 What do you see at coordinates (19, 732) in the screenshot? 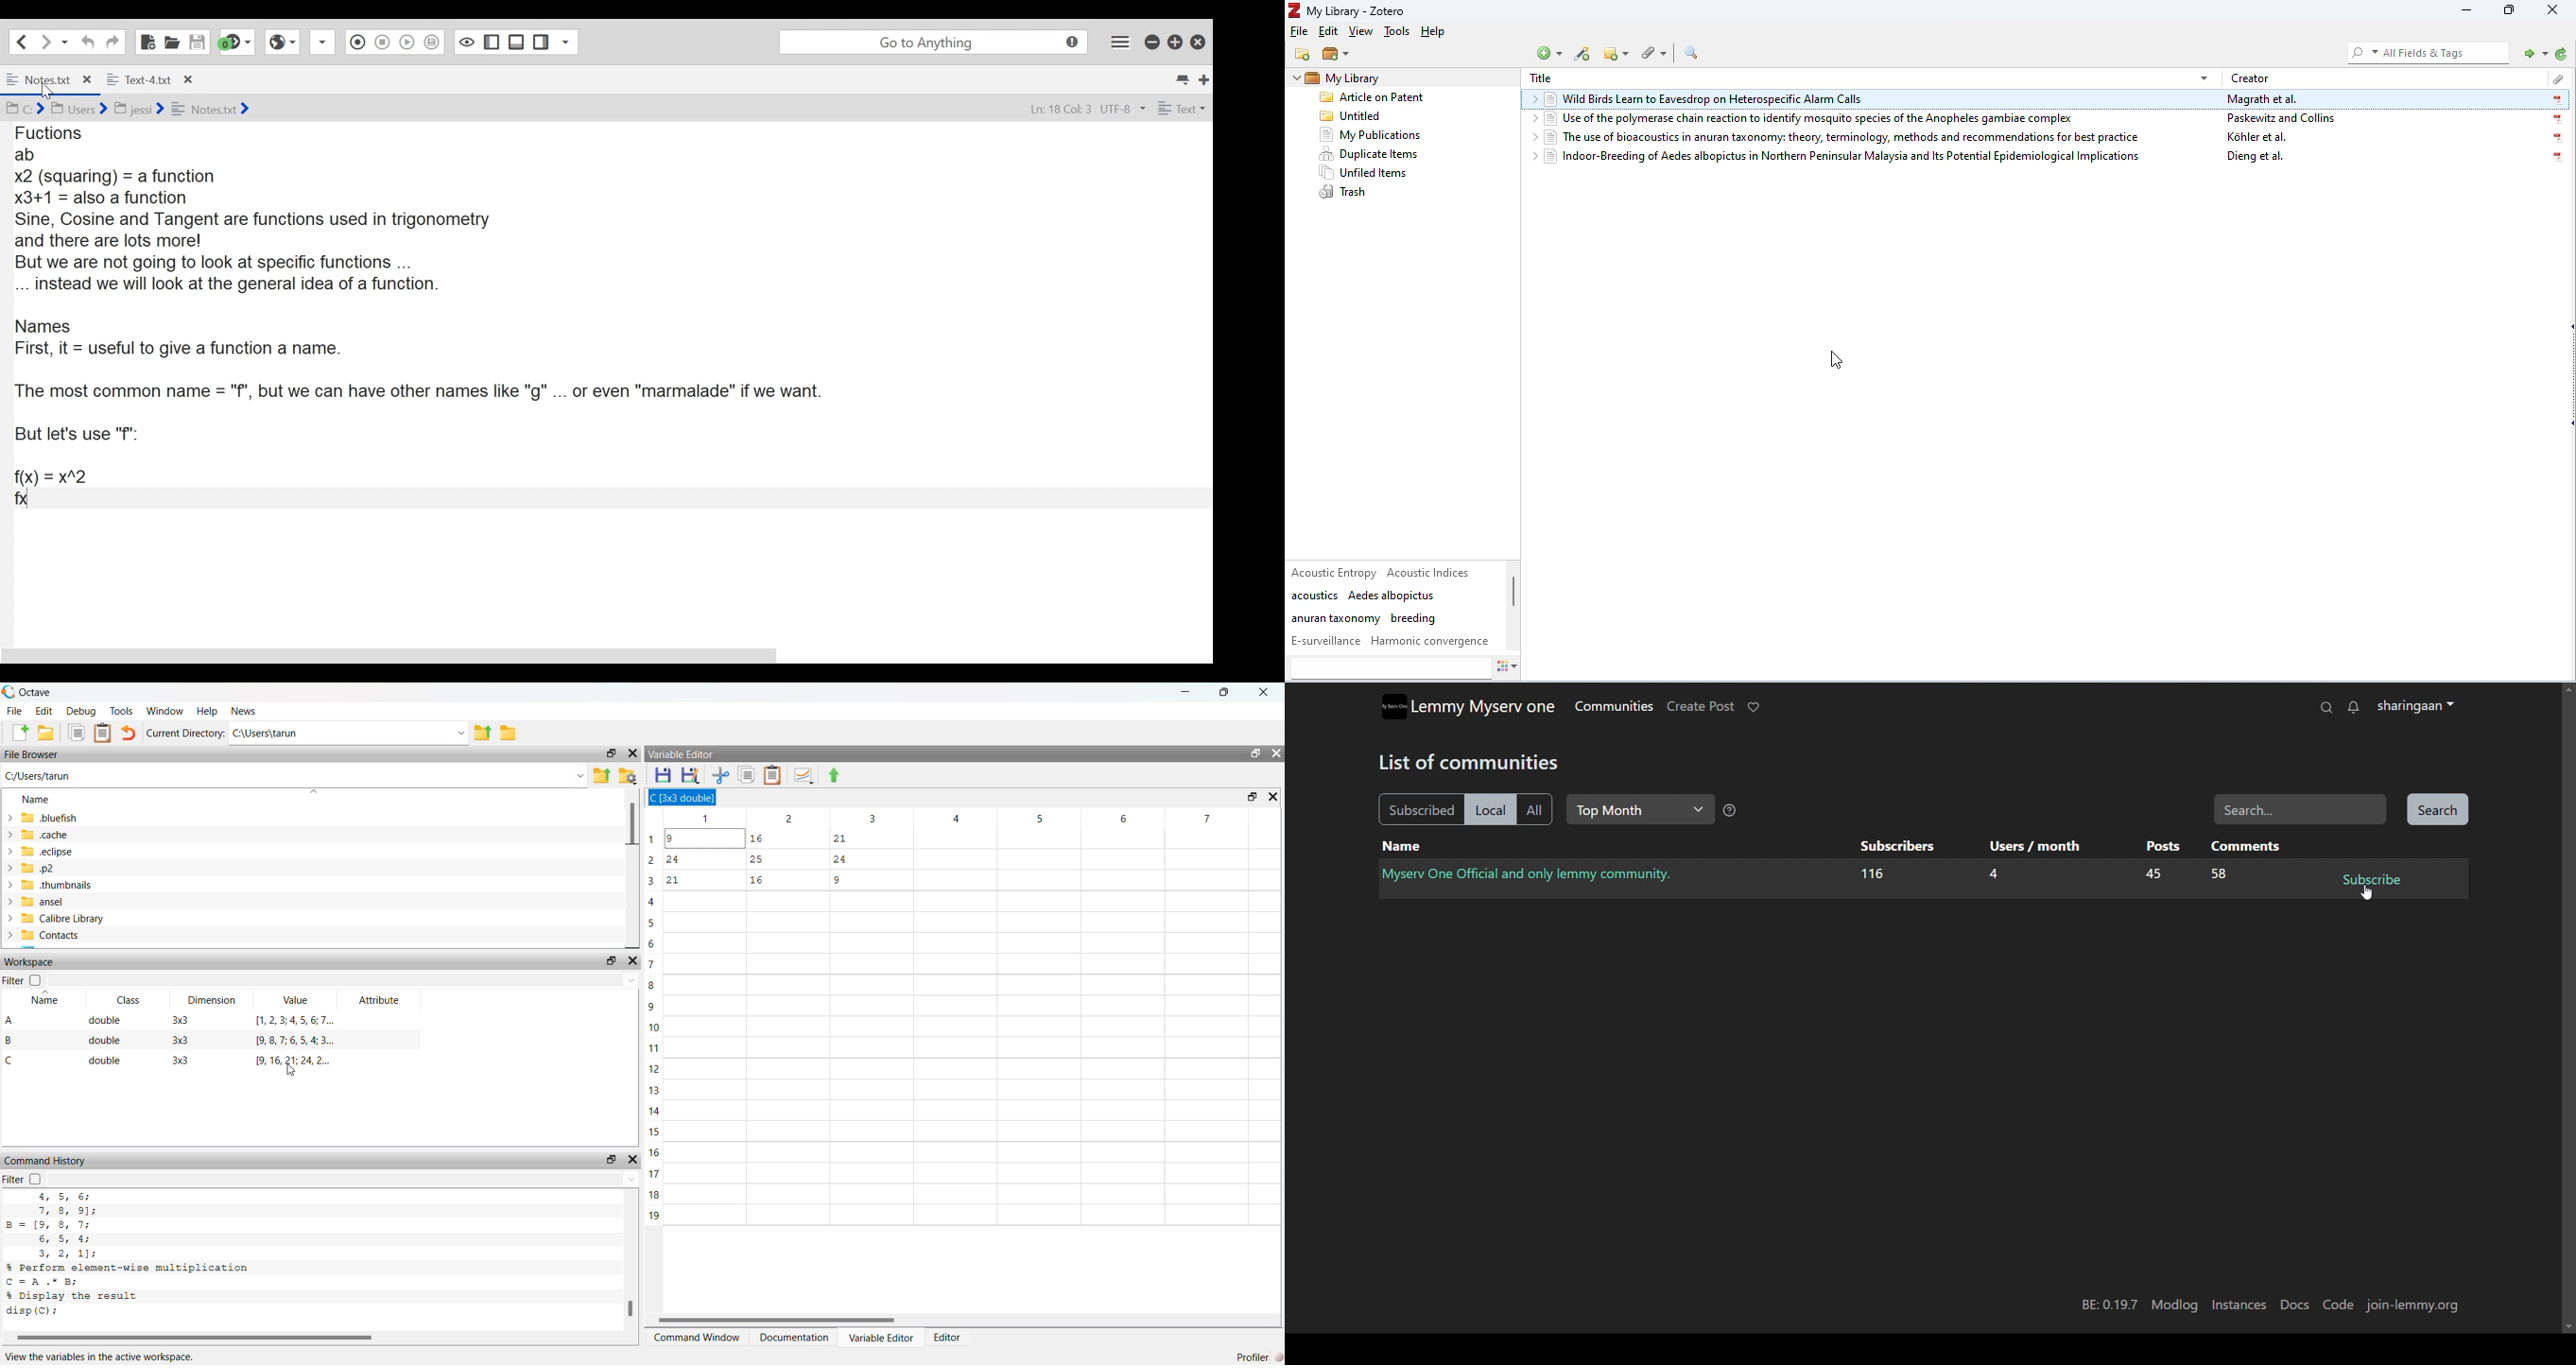
I see `Create New` at bounding box center [19, 732].